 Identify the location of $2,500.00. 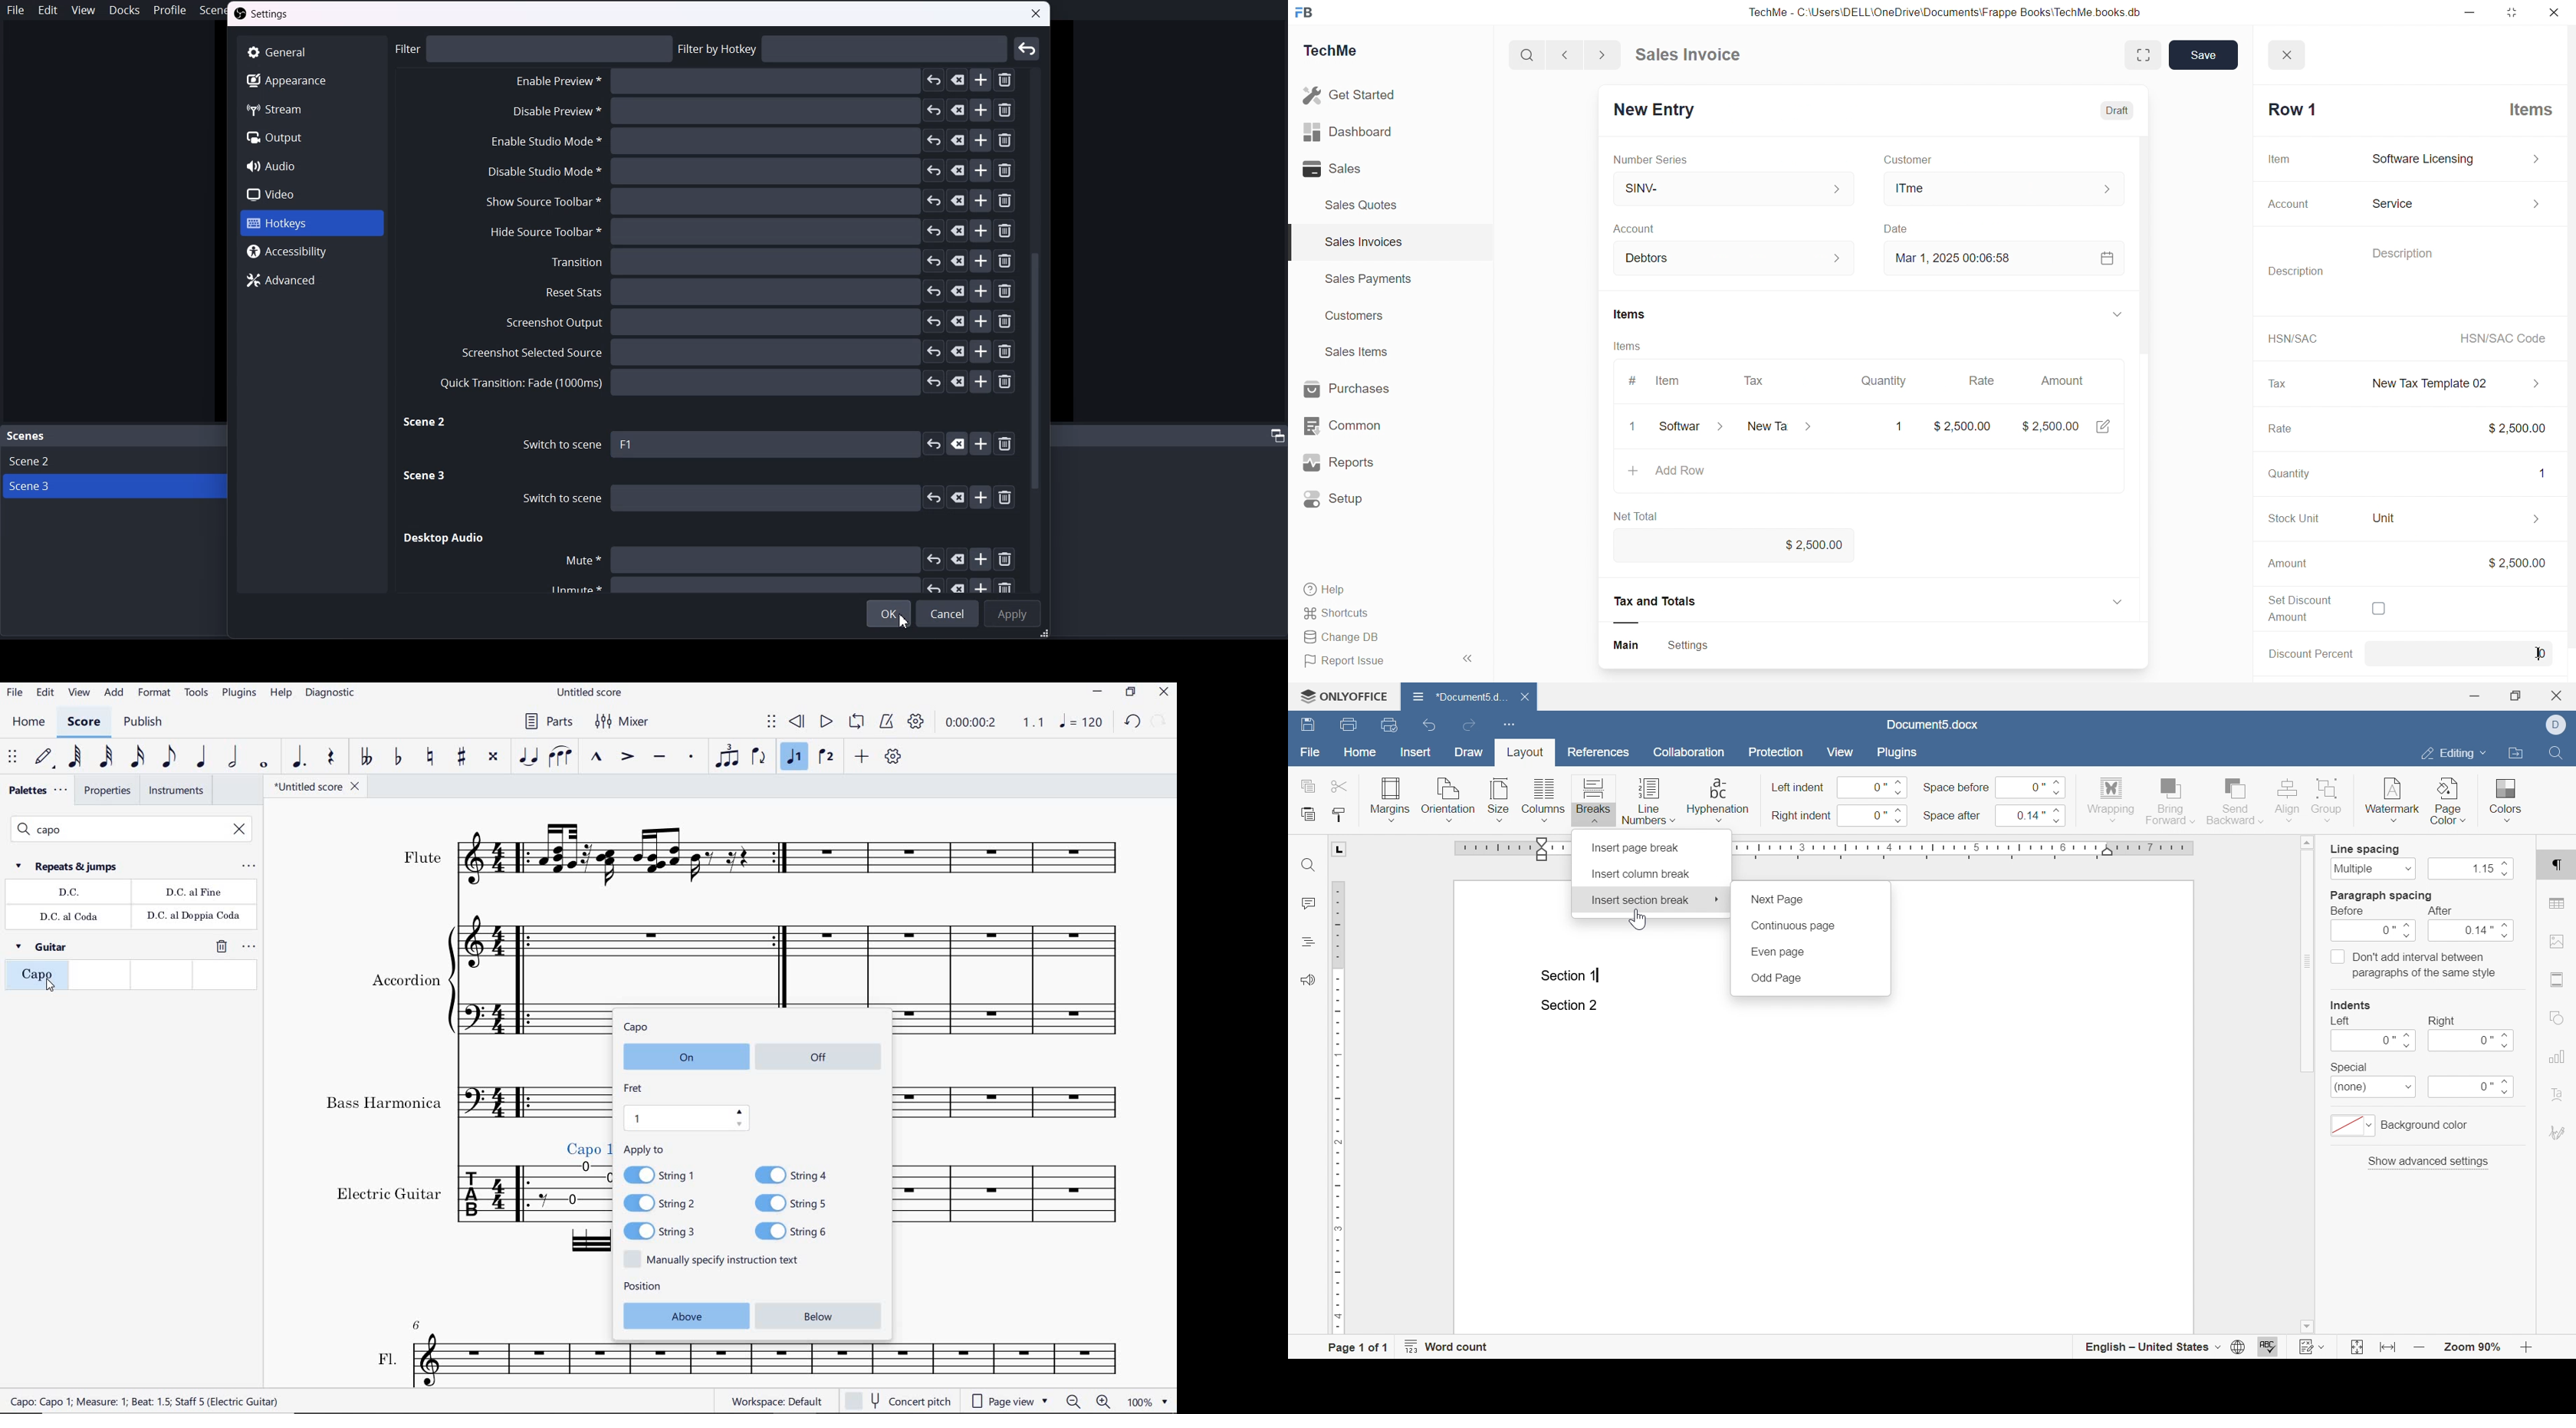
(1807, 546).